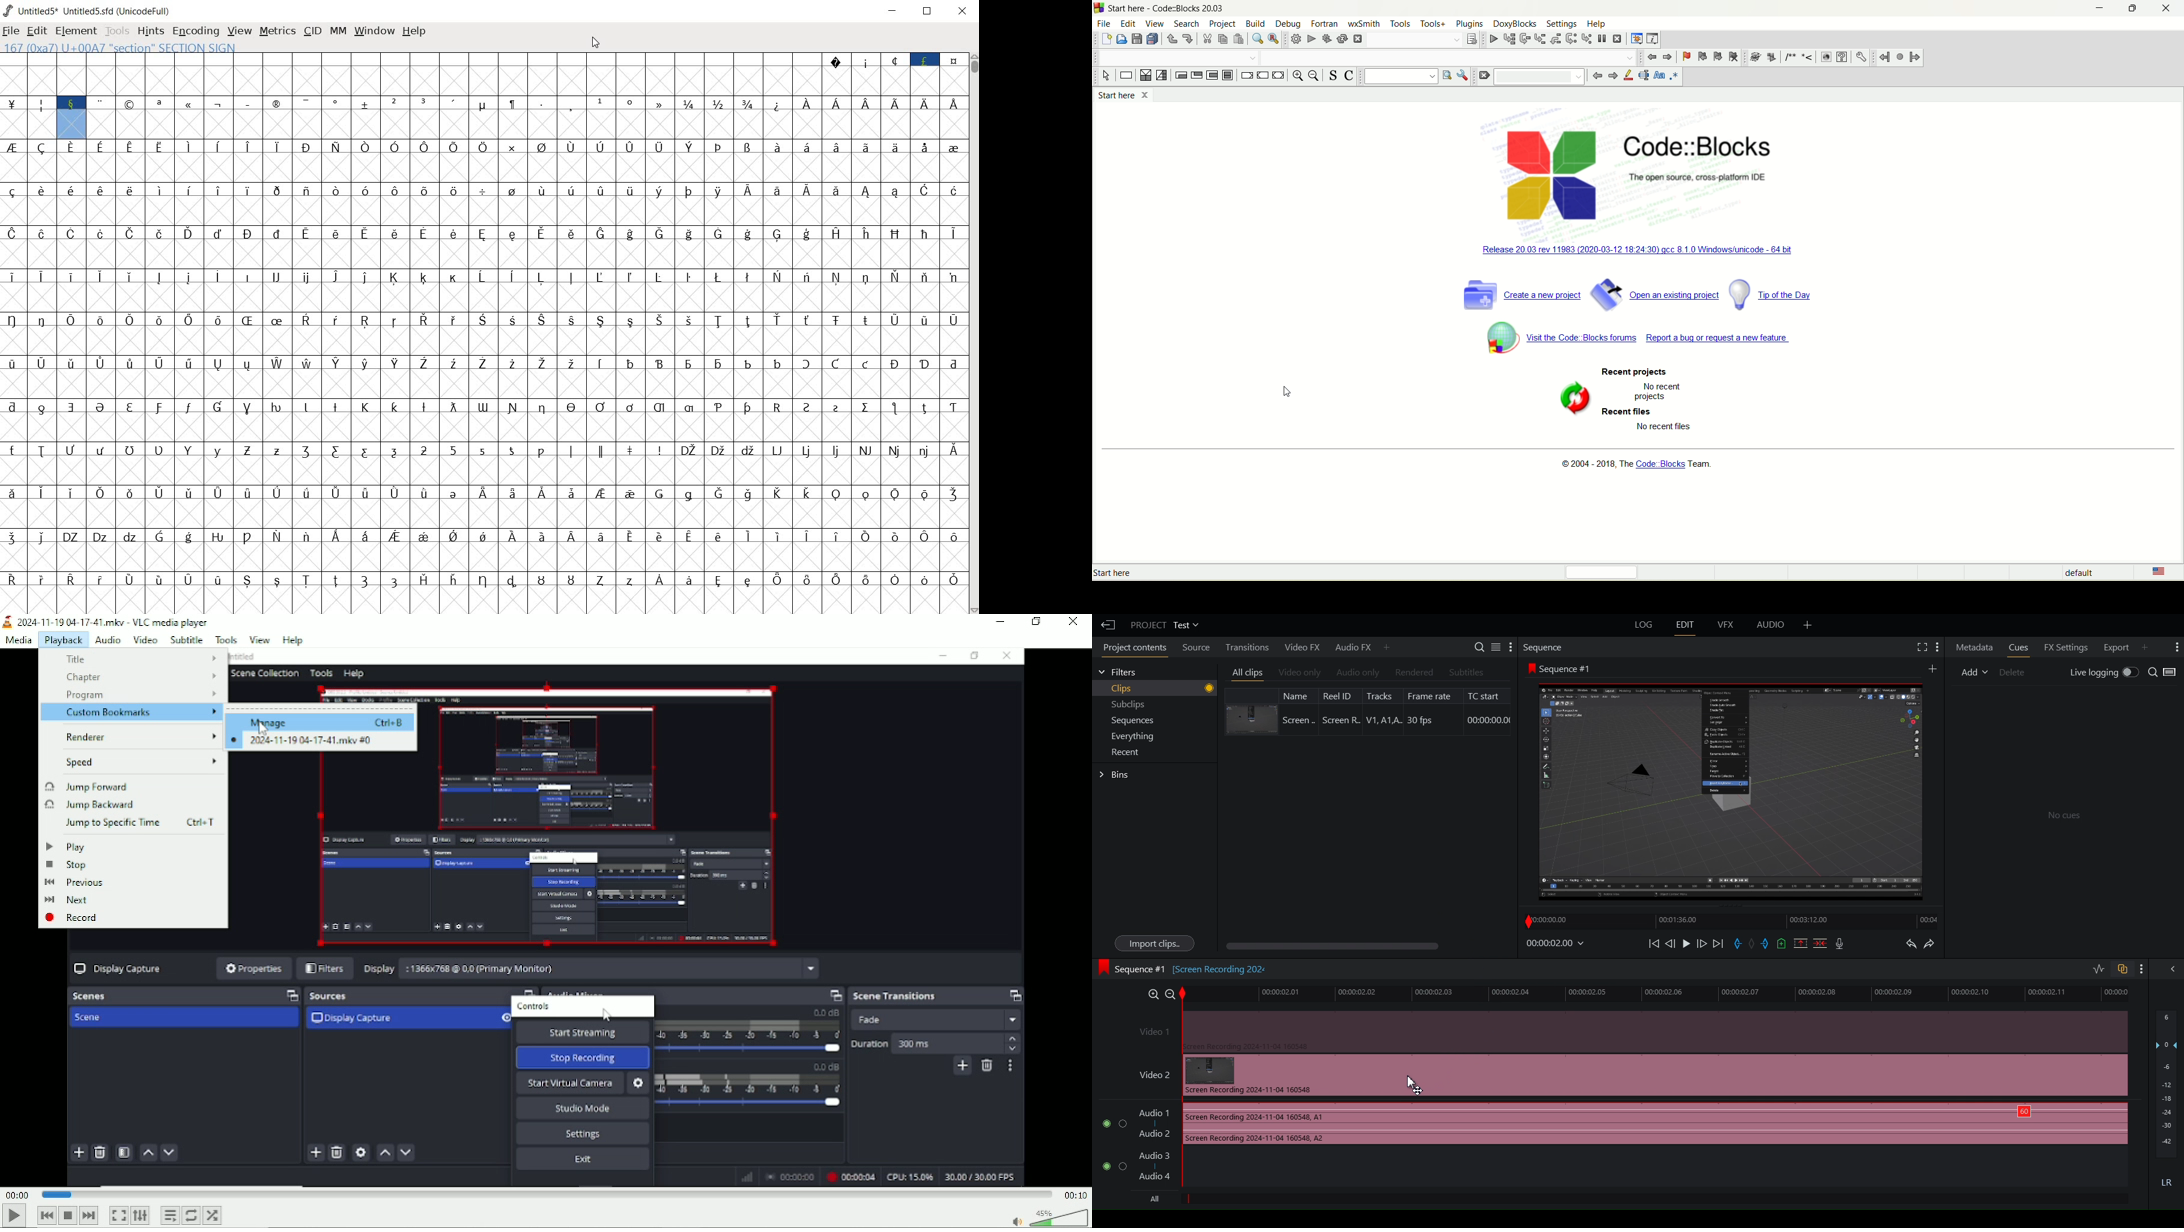 The image size is (2184, 1232). What do you see at coordinates (1279, 76) in the screenshot?
I see `return instruction` at bounding box center [1279, 76].